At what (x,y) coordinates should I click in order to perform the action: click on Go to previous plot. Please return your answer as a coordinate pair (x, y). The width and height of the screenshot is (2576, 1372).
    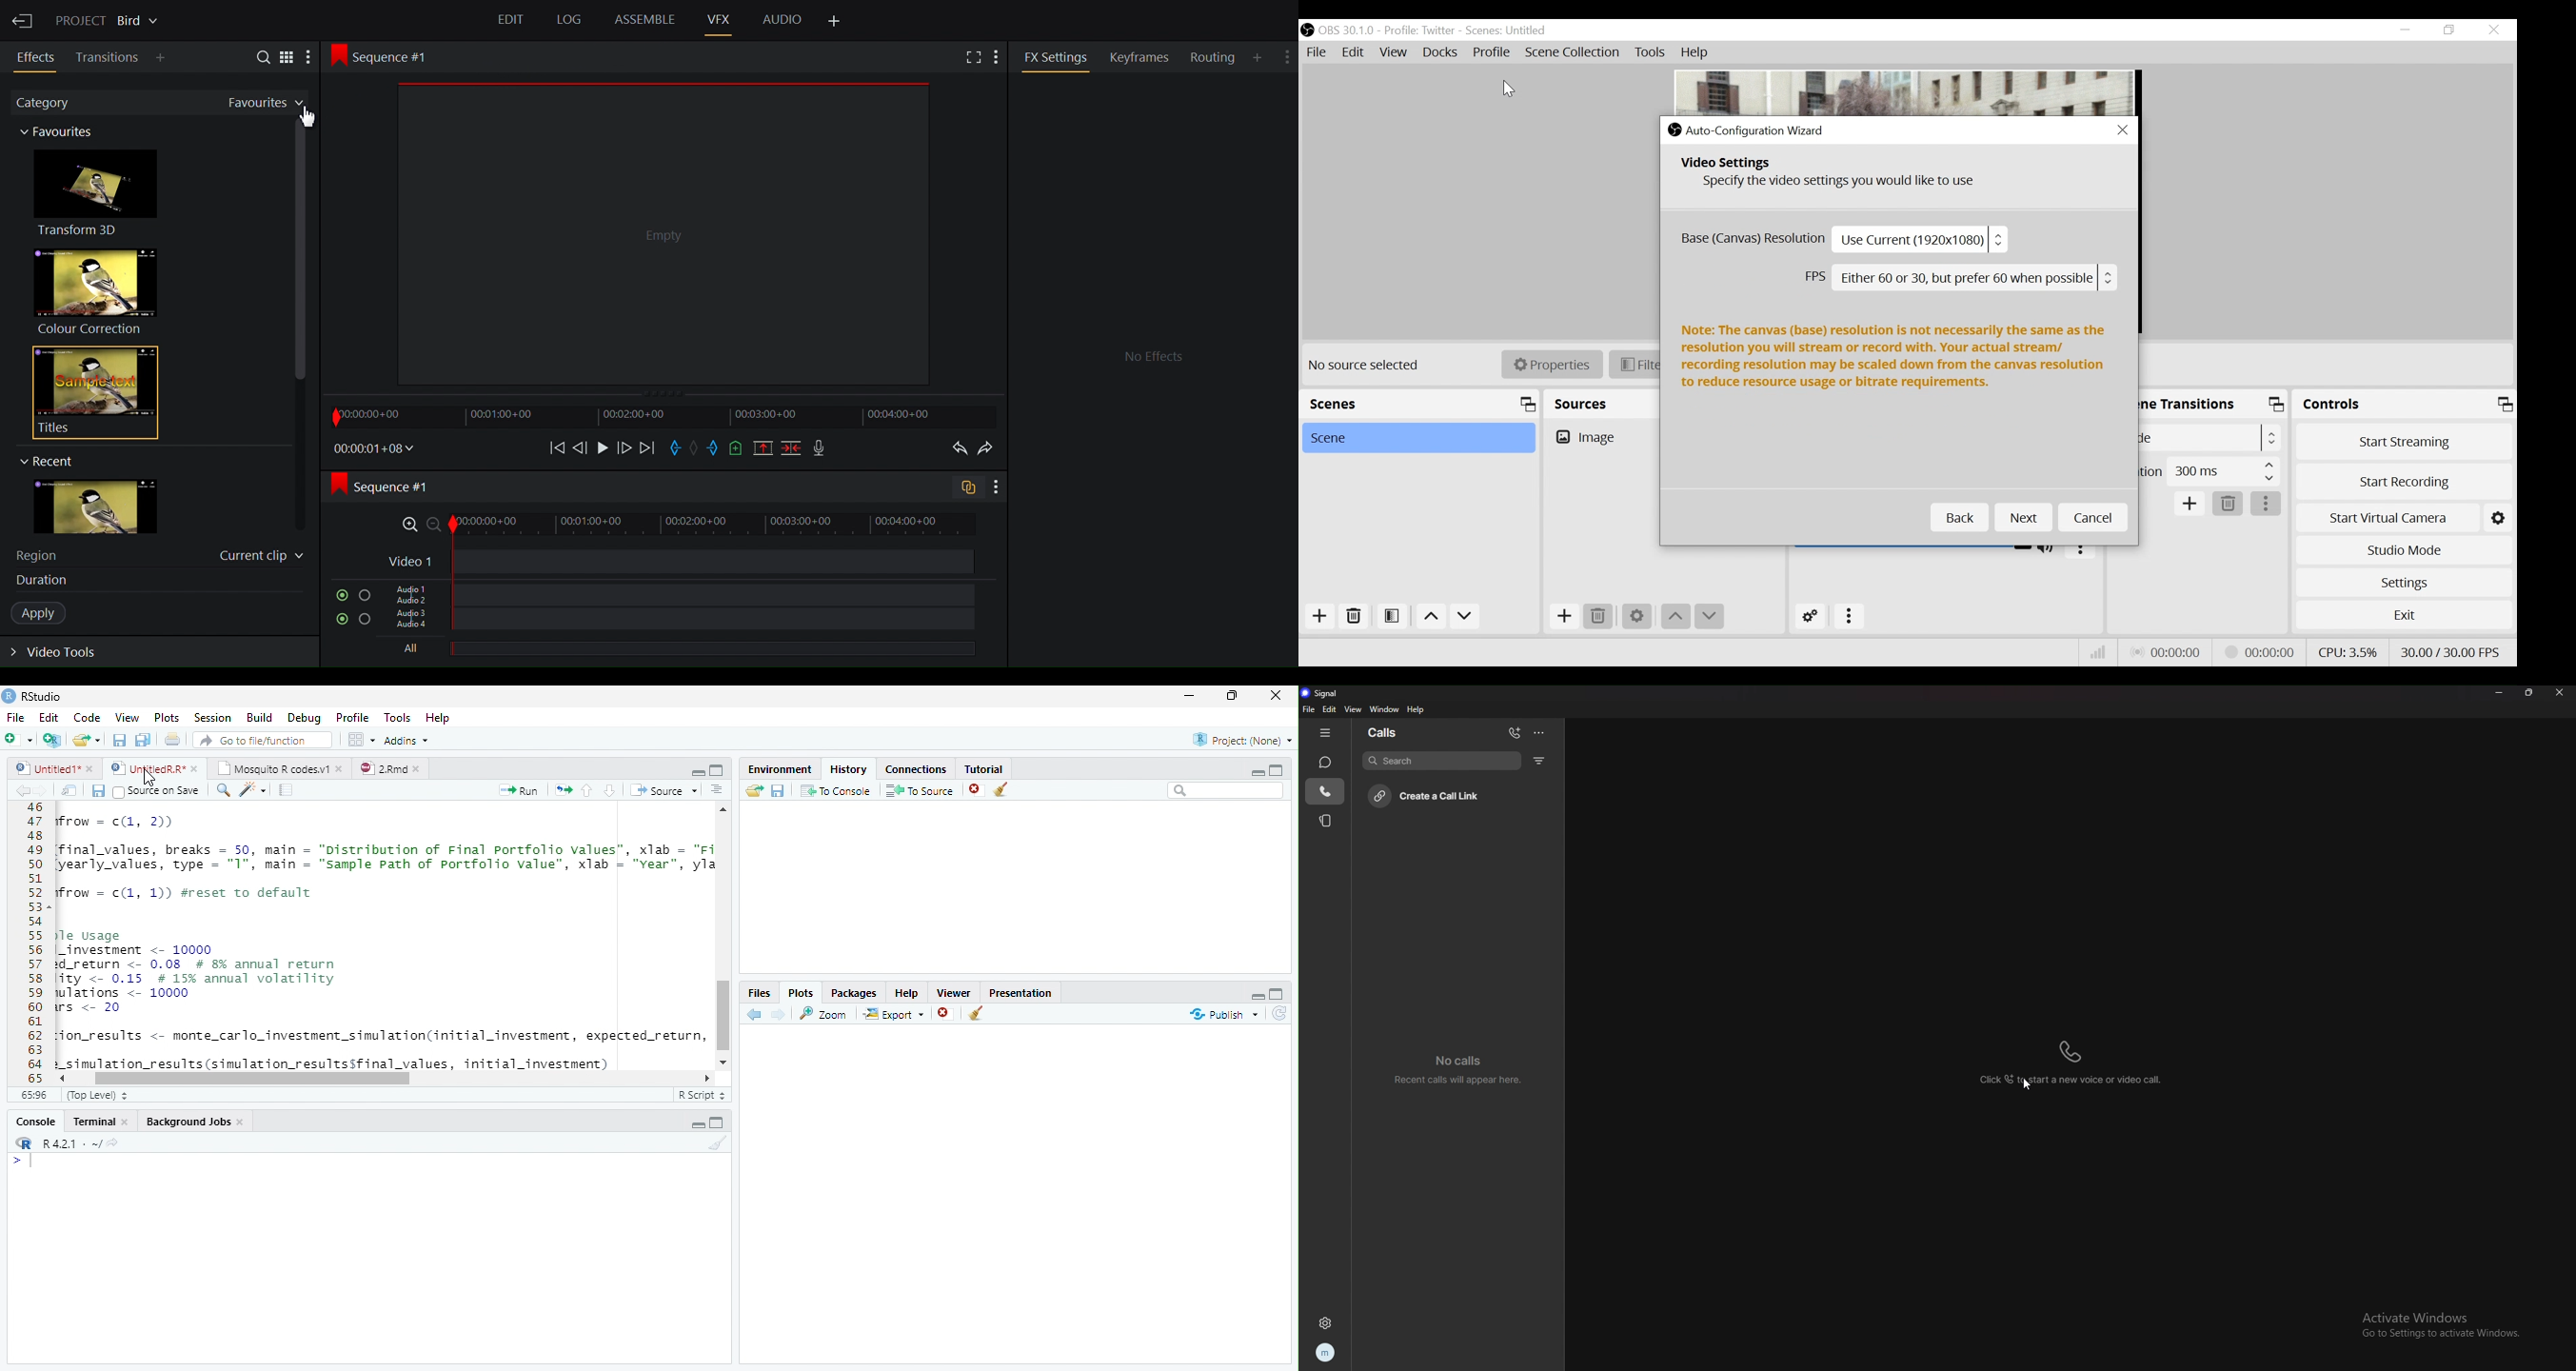
    Looking at the image, I should click on (755, 1014).